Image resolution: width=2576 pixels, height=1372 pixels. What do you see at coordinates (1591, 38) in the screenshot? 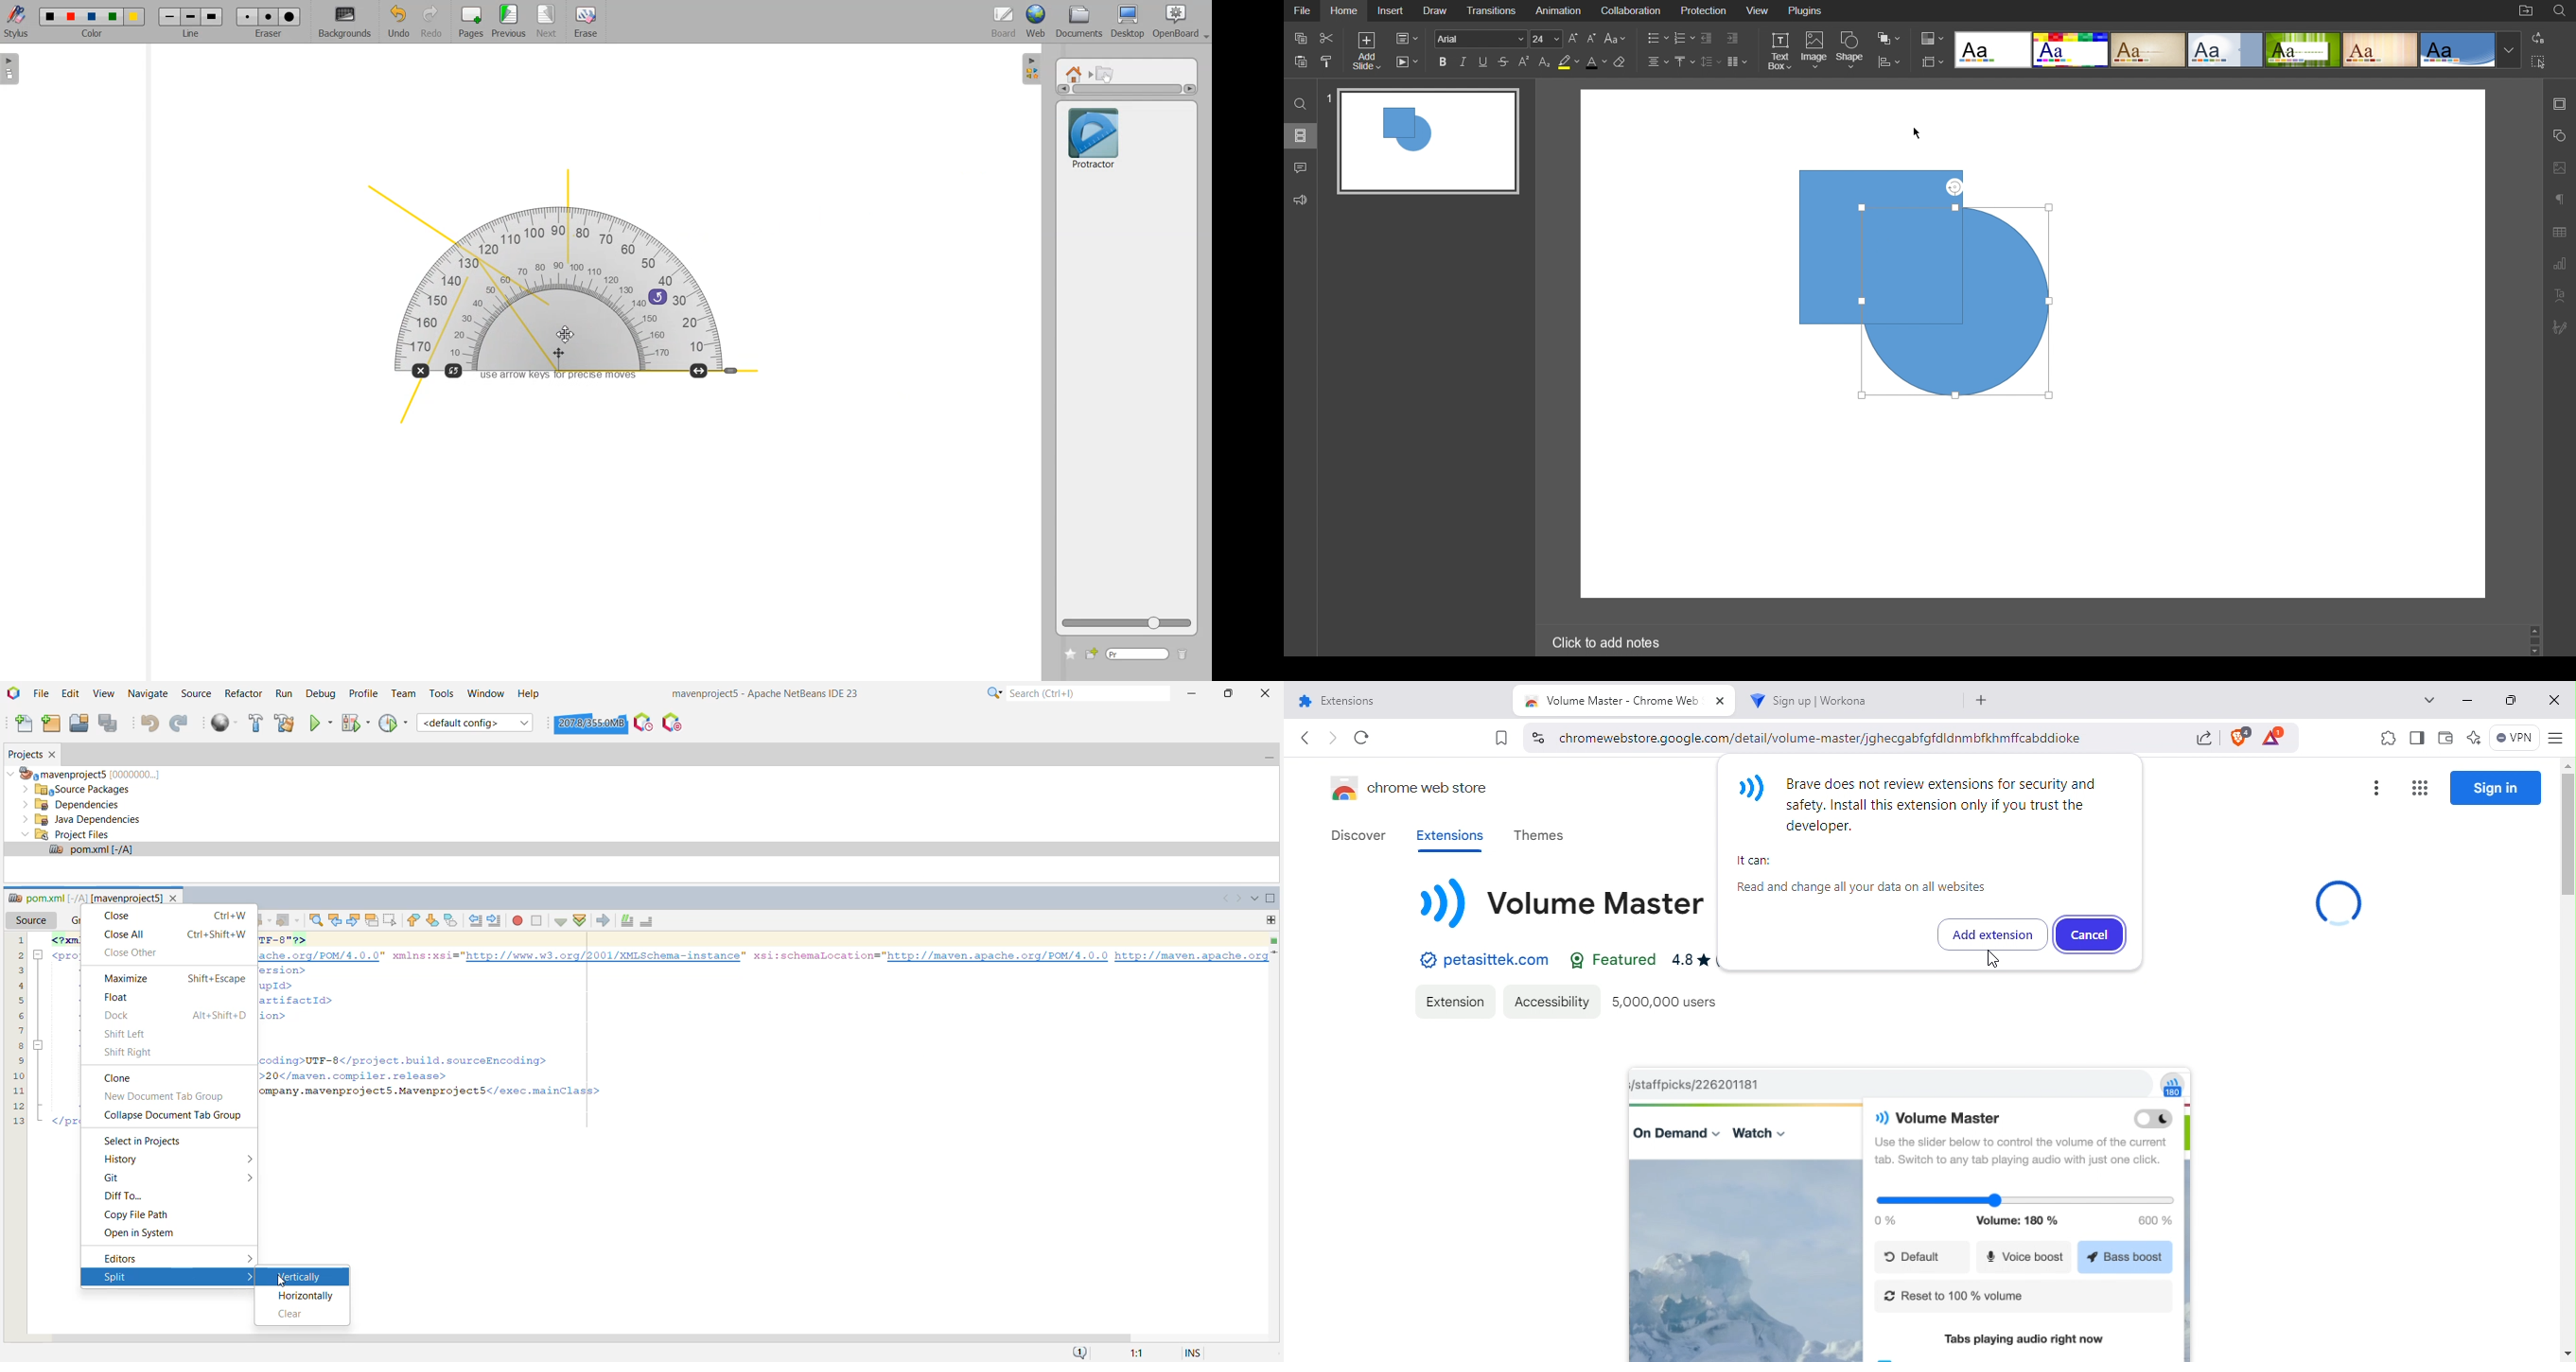
I see `Decrease Font` at bounding box center [1591, 38].